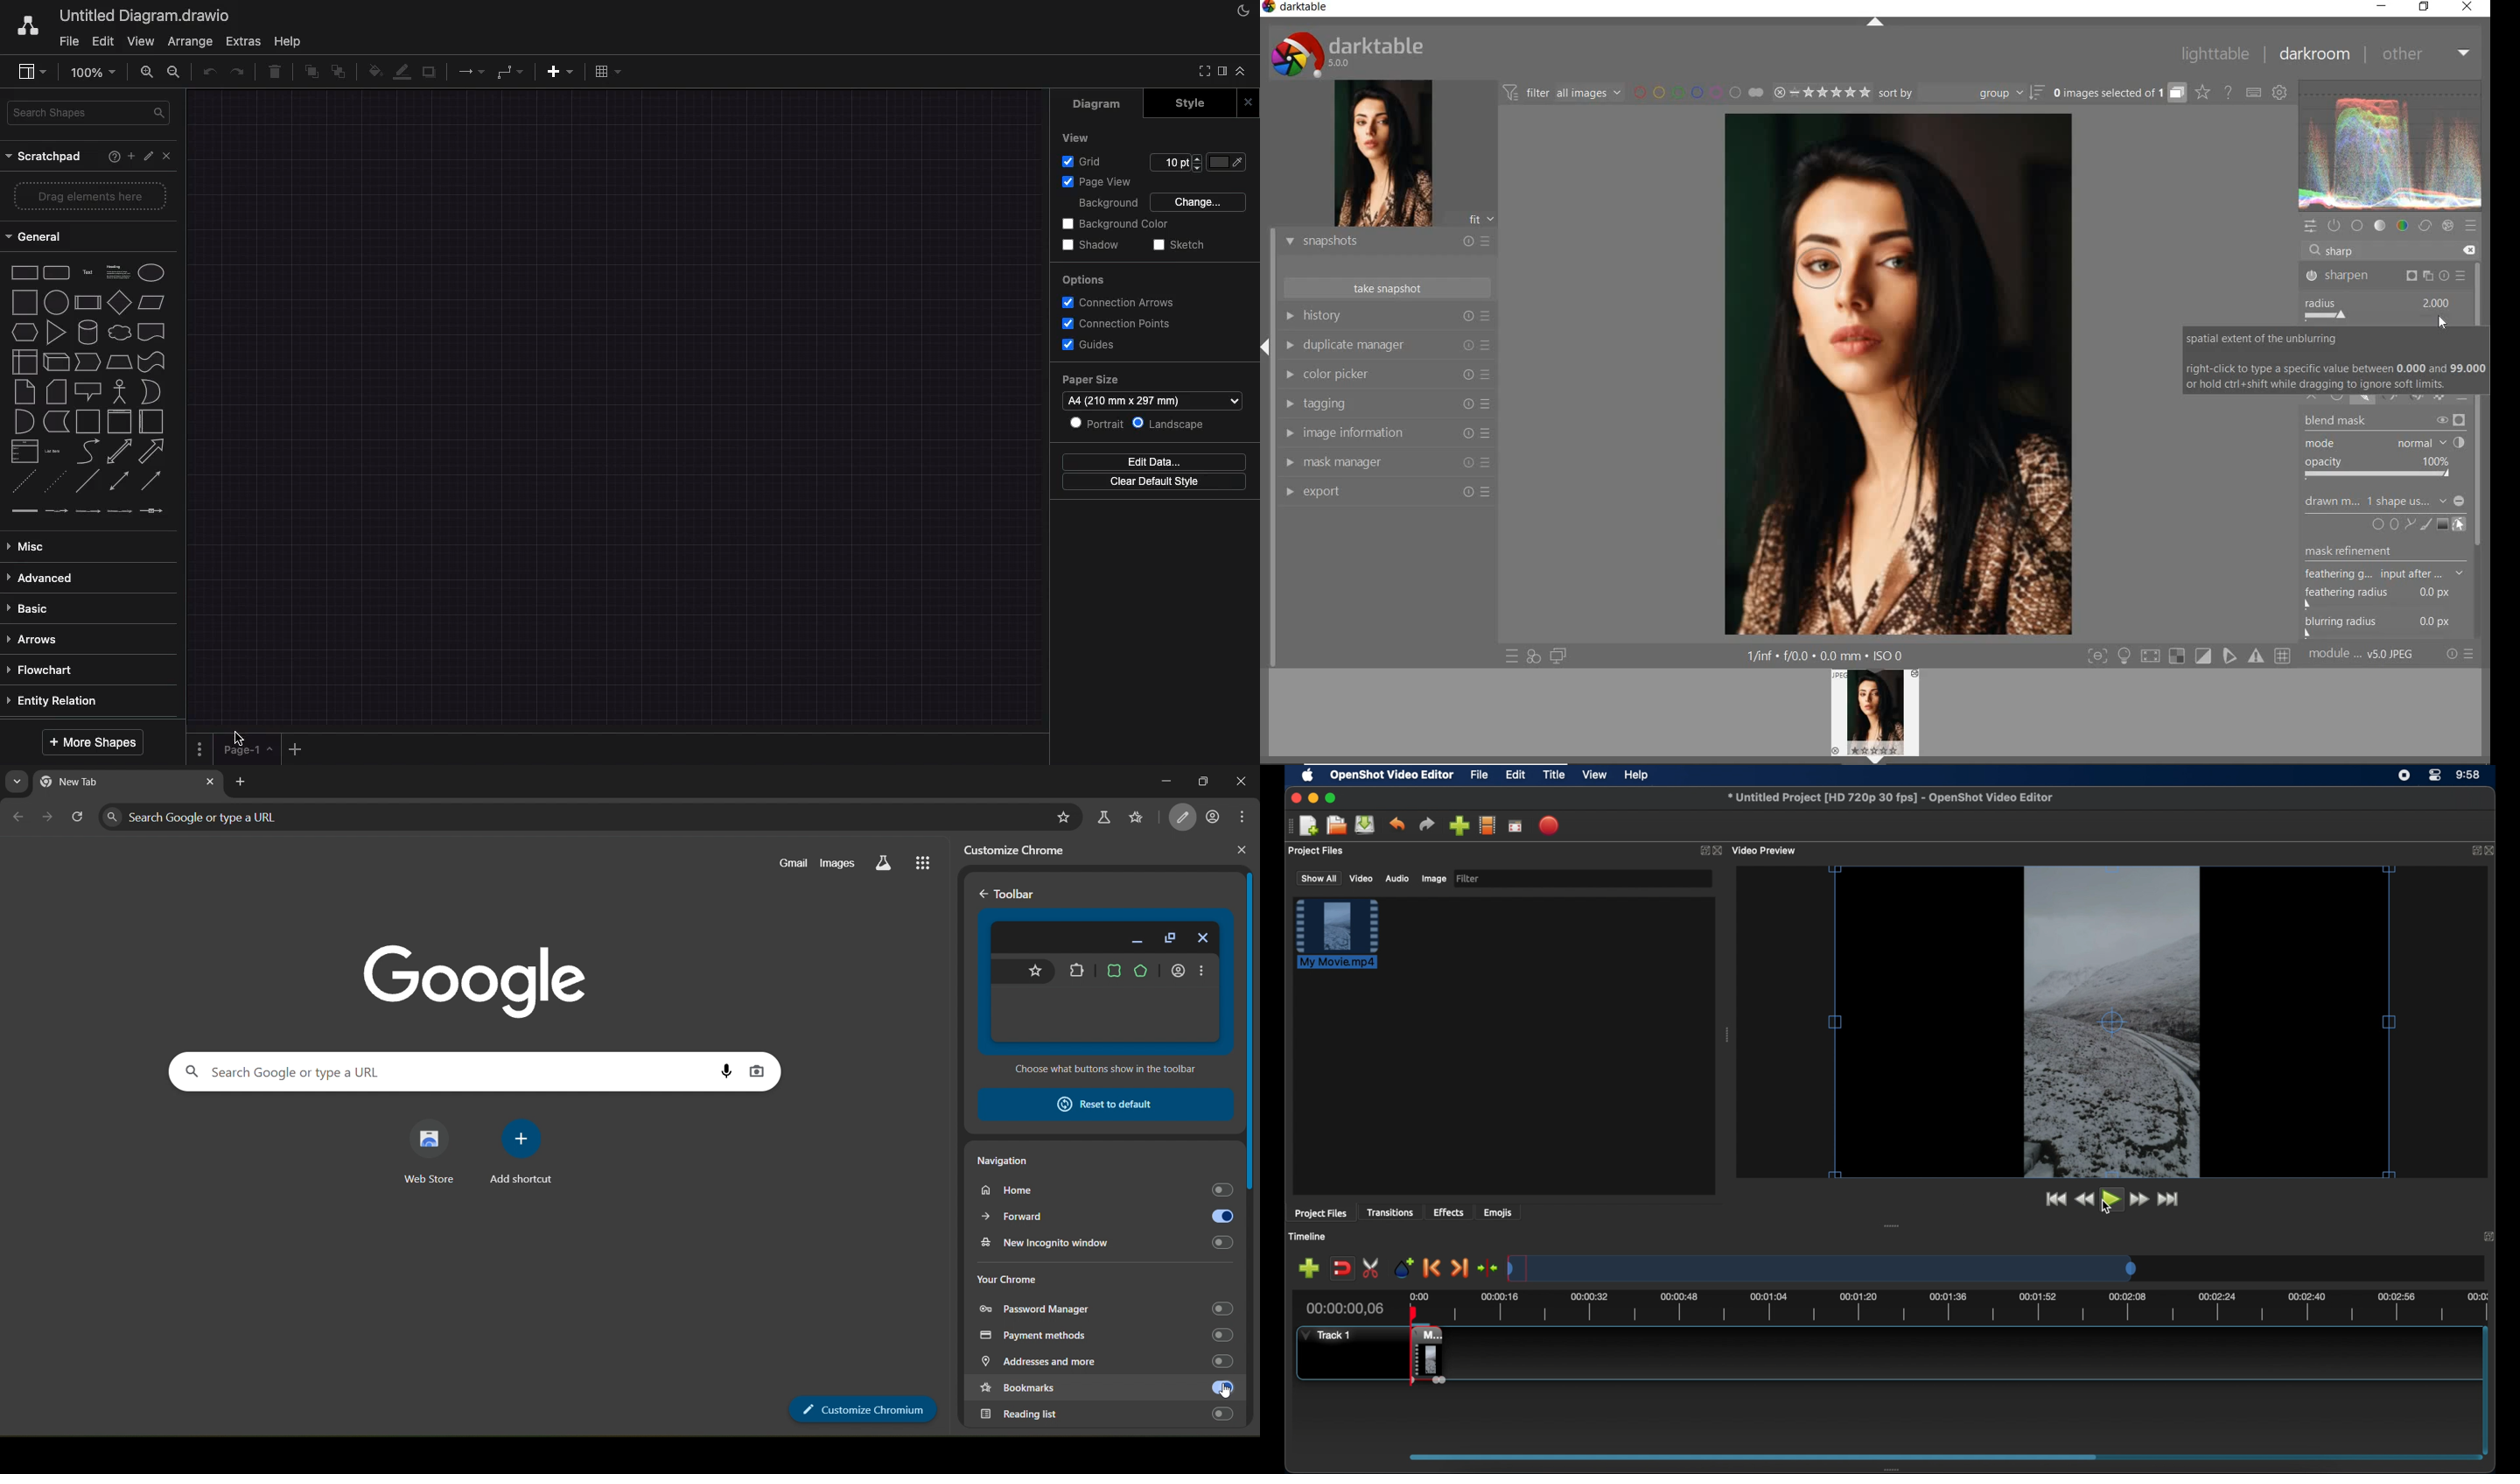 This screenshot has height=1484, width=2520. Describe the element at coordinates (56, 363) in the screenshot. I see `cube` at that location.